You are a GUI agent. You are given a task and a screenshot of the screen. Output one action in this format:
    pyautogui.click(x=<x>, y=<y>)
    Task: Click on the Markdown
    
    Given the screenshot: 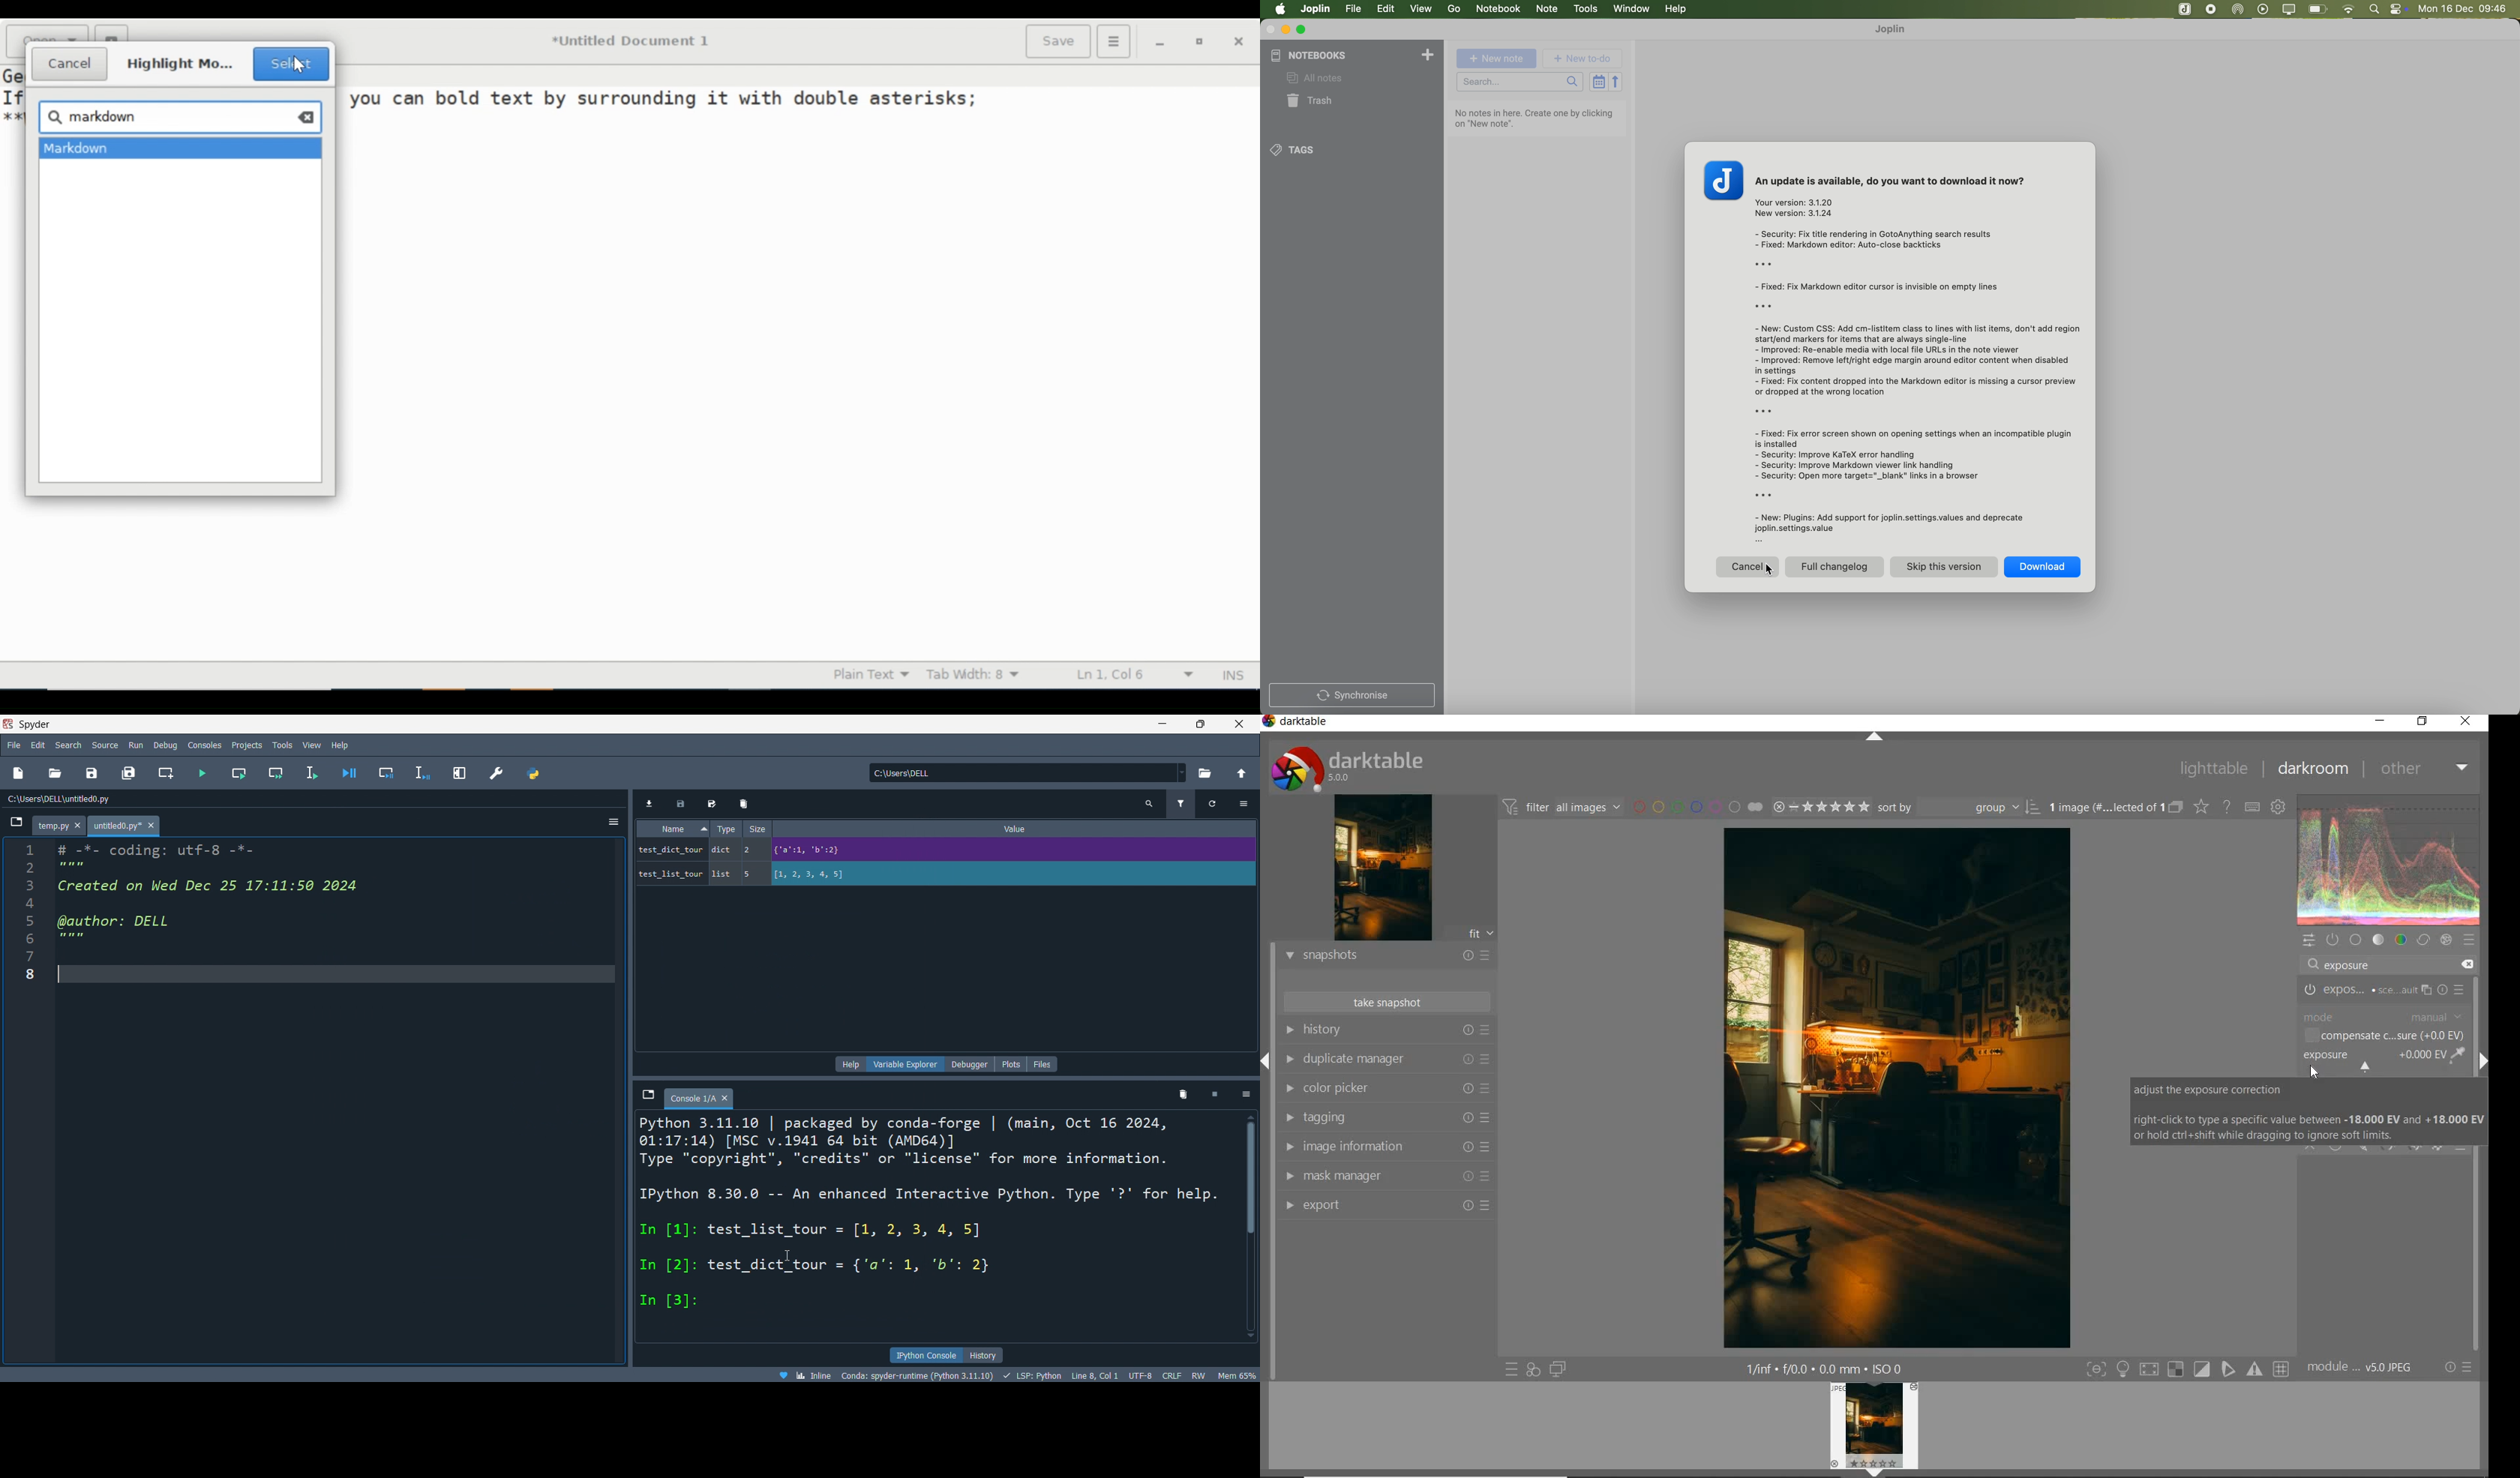 What is the action you would take?
    pyautogui.click(x=74, y=149)
    